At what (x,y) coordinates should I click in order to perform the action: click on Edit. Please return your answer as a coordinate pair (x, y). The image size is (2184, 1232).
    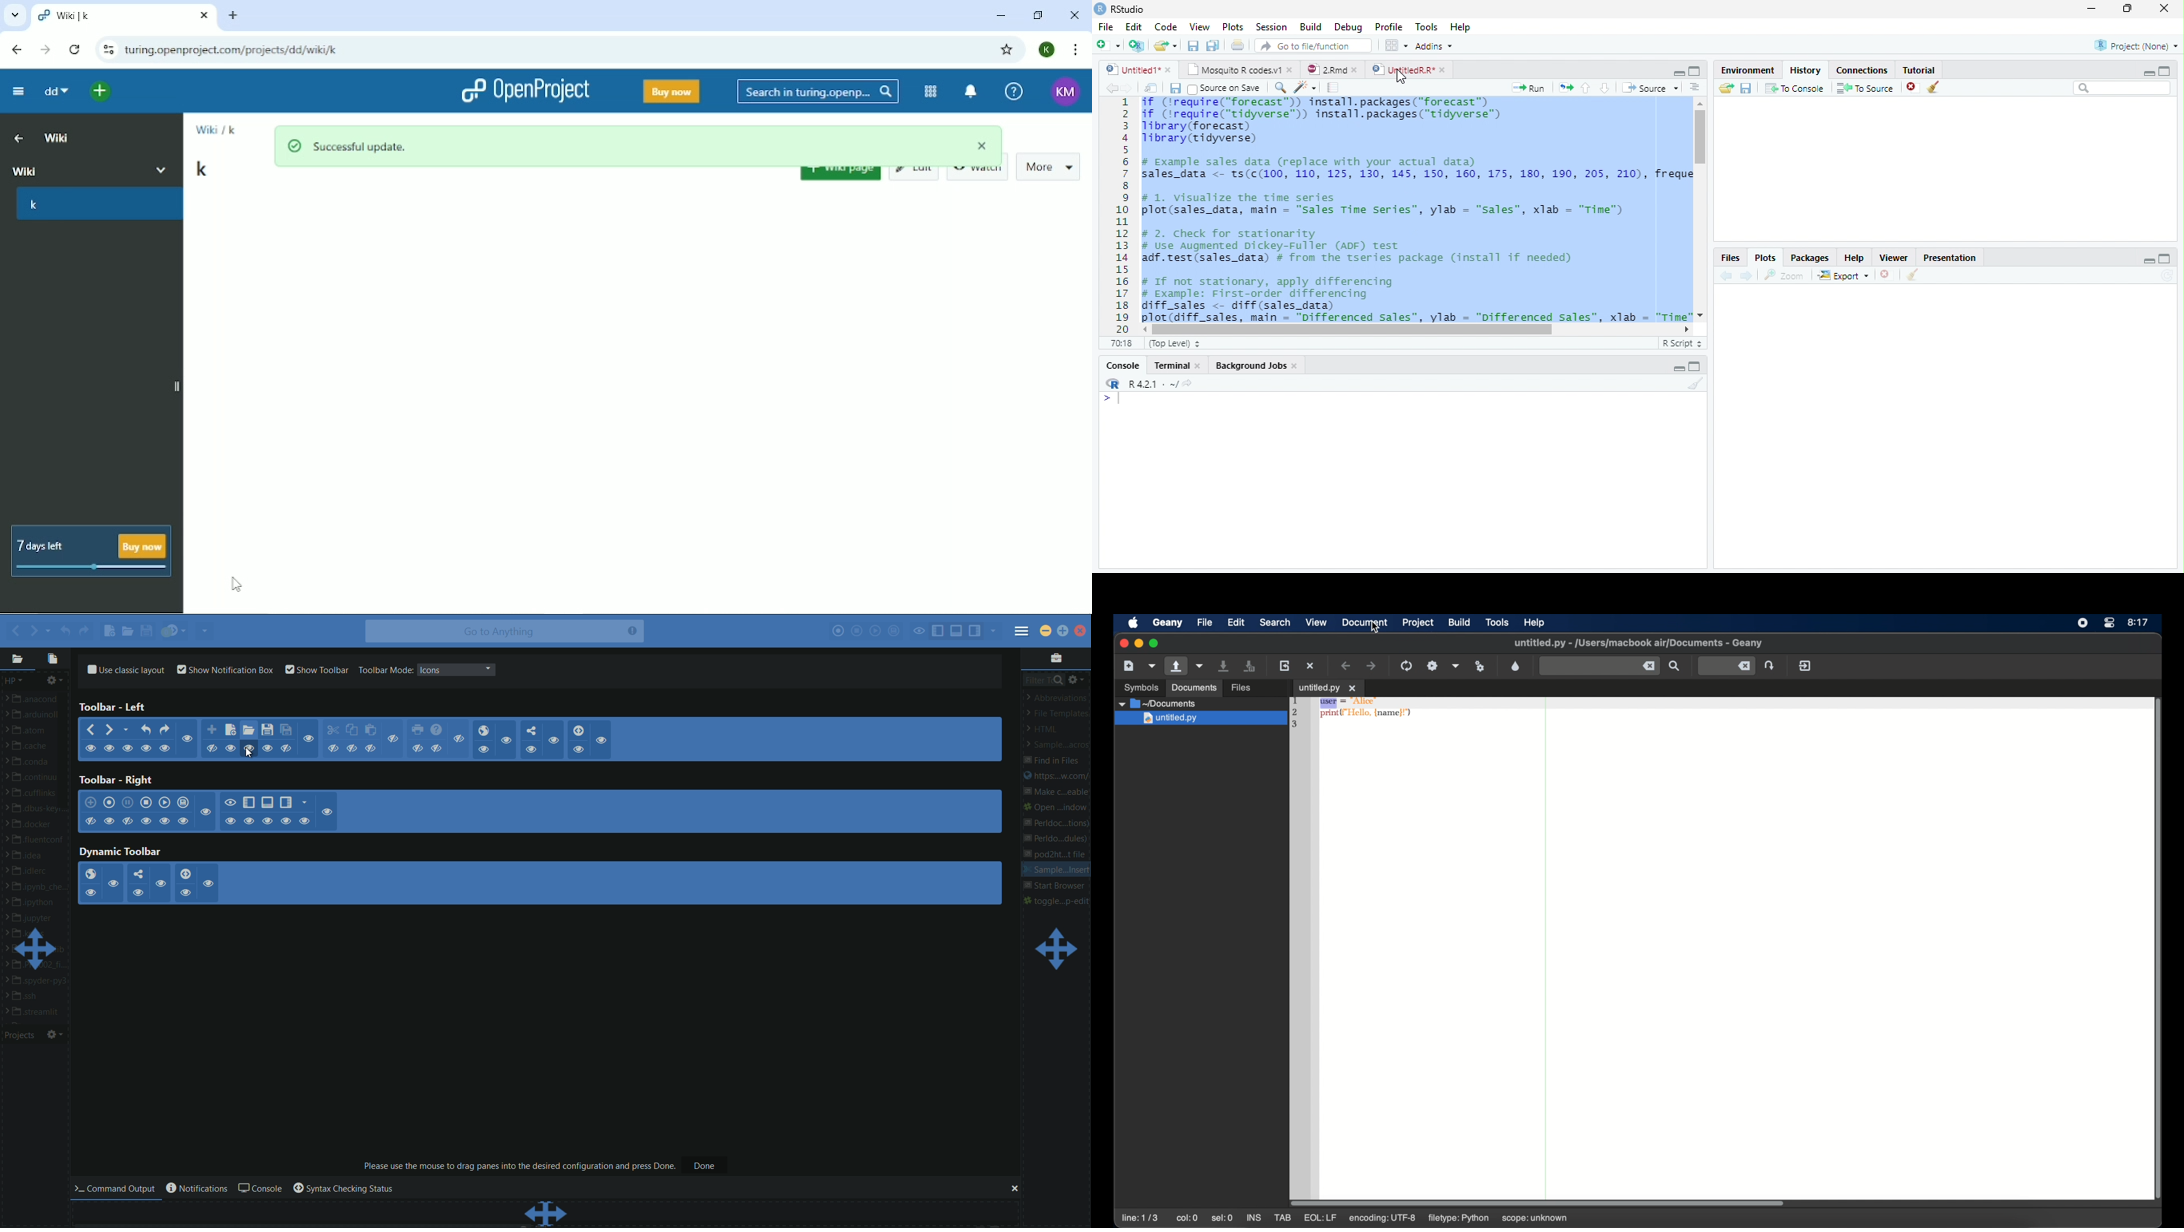
    Looking at the image, I should click on (913, 170).